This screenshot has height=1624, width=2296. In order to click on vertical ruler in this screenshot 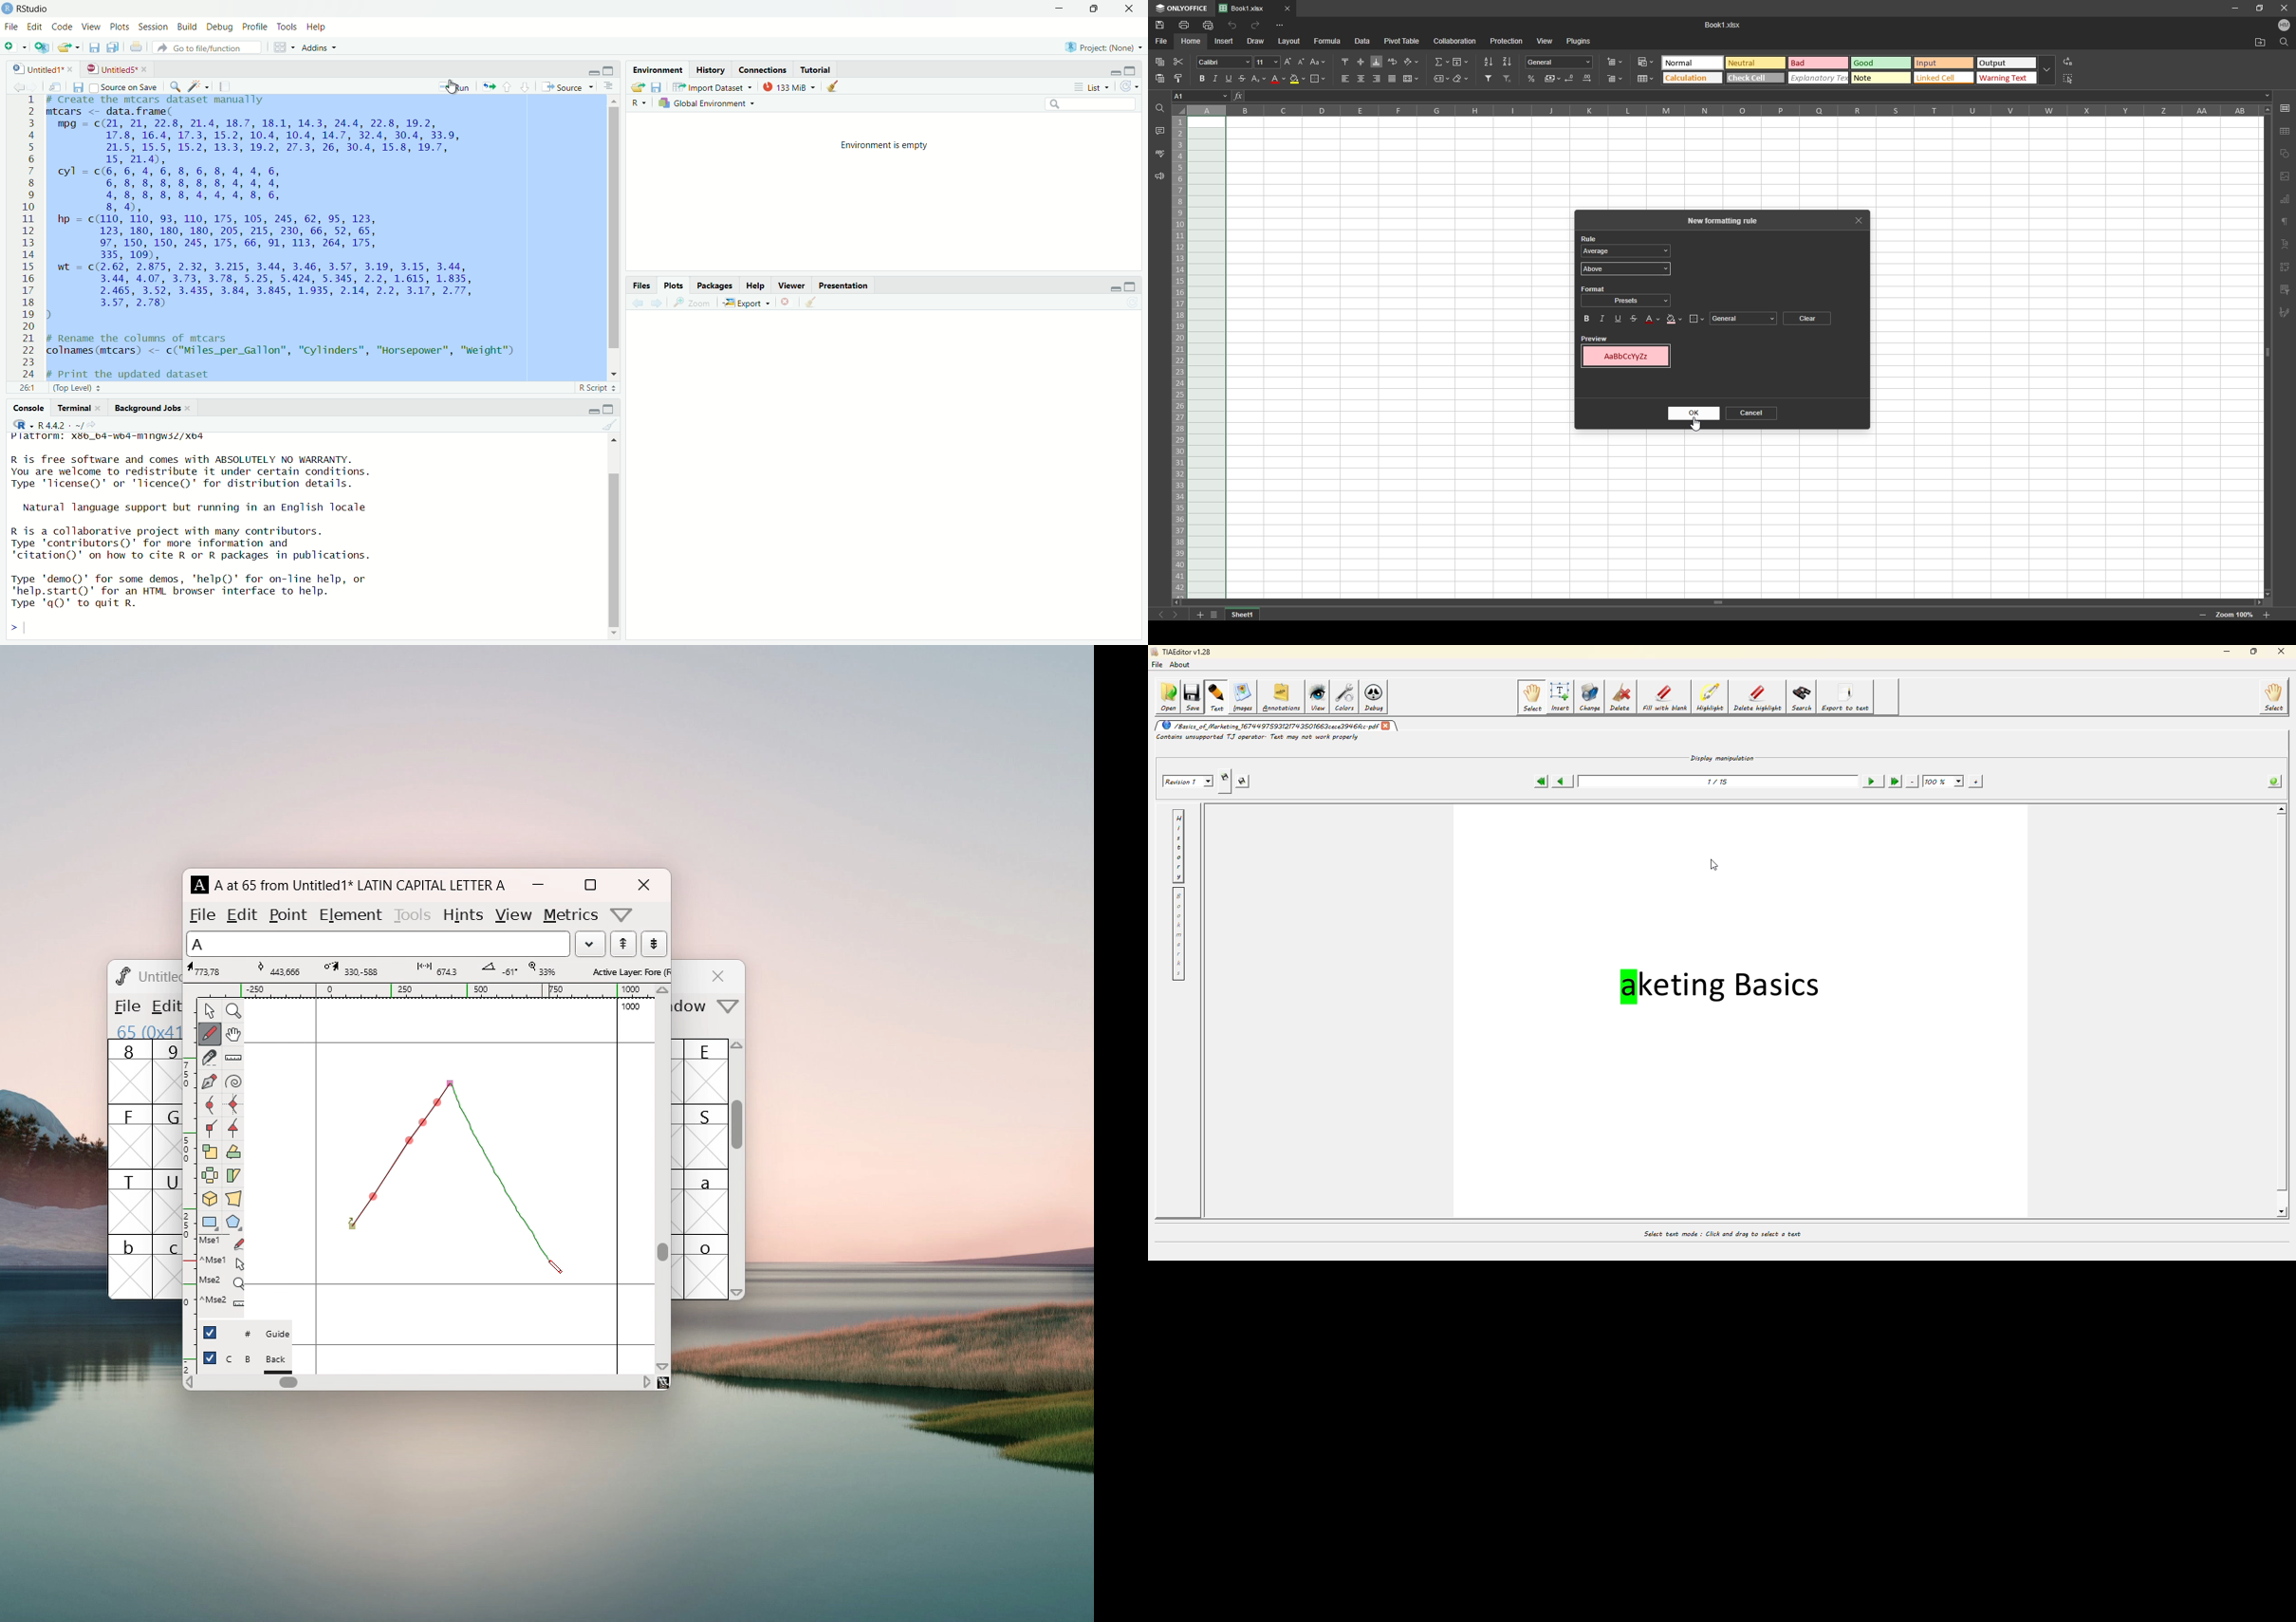, I will do `click(189, 1184)`.